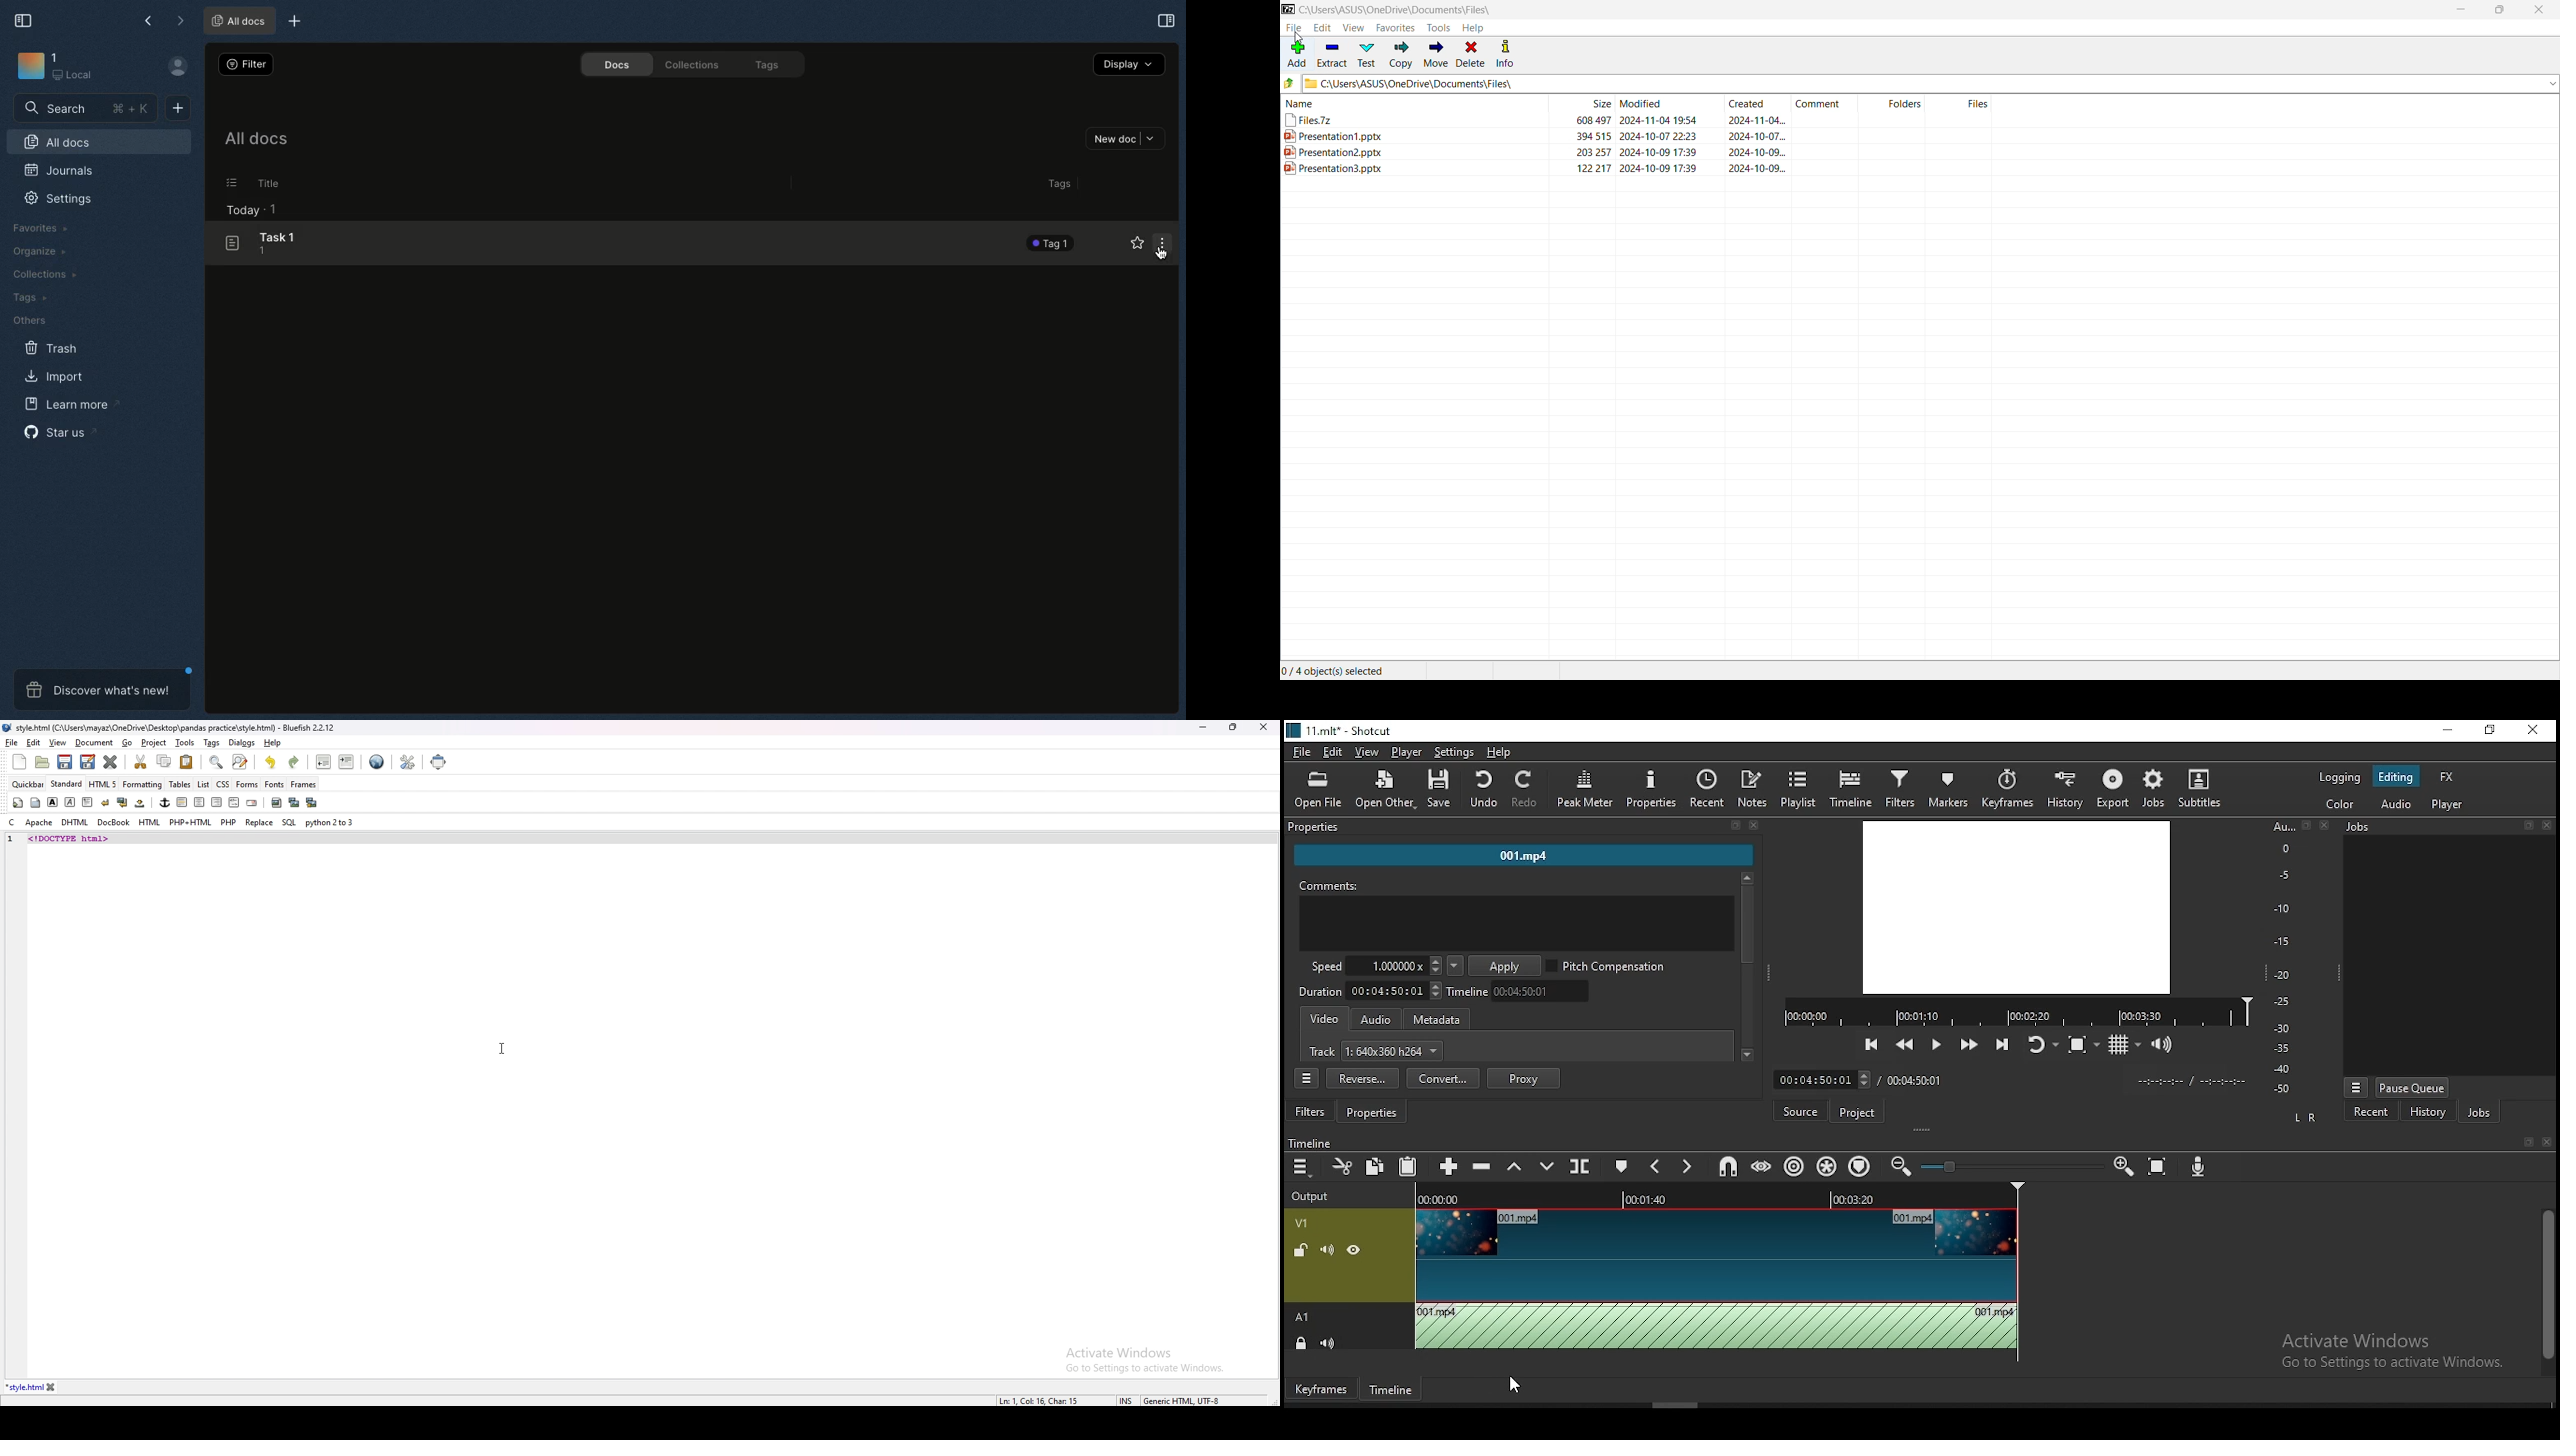 The height and width of the screenshot is (1456, 2576). Describe the element at coordinates (1758, 135) in the screenshot. I see `2024-10-07...` at that location.